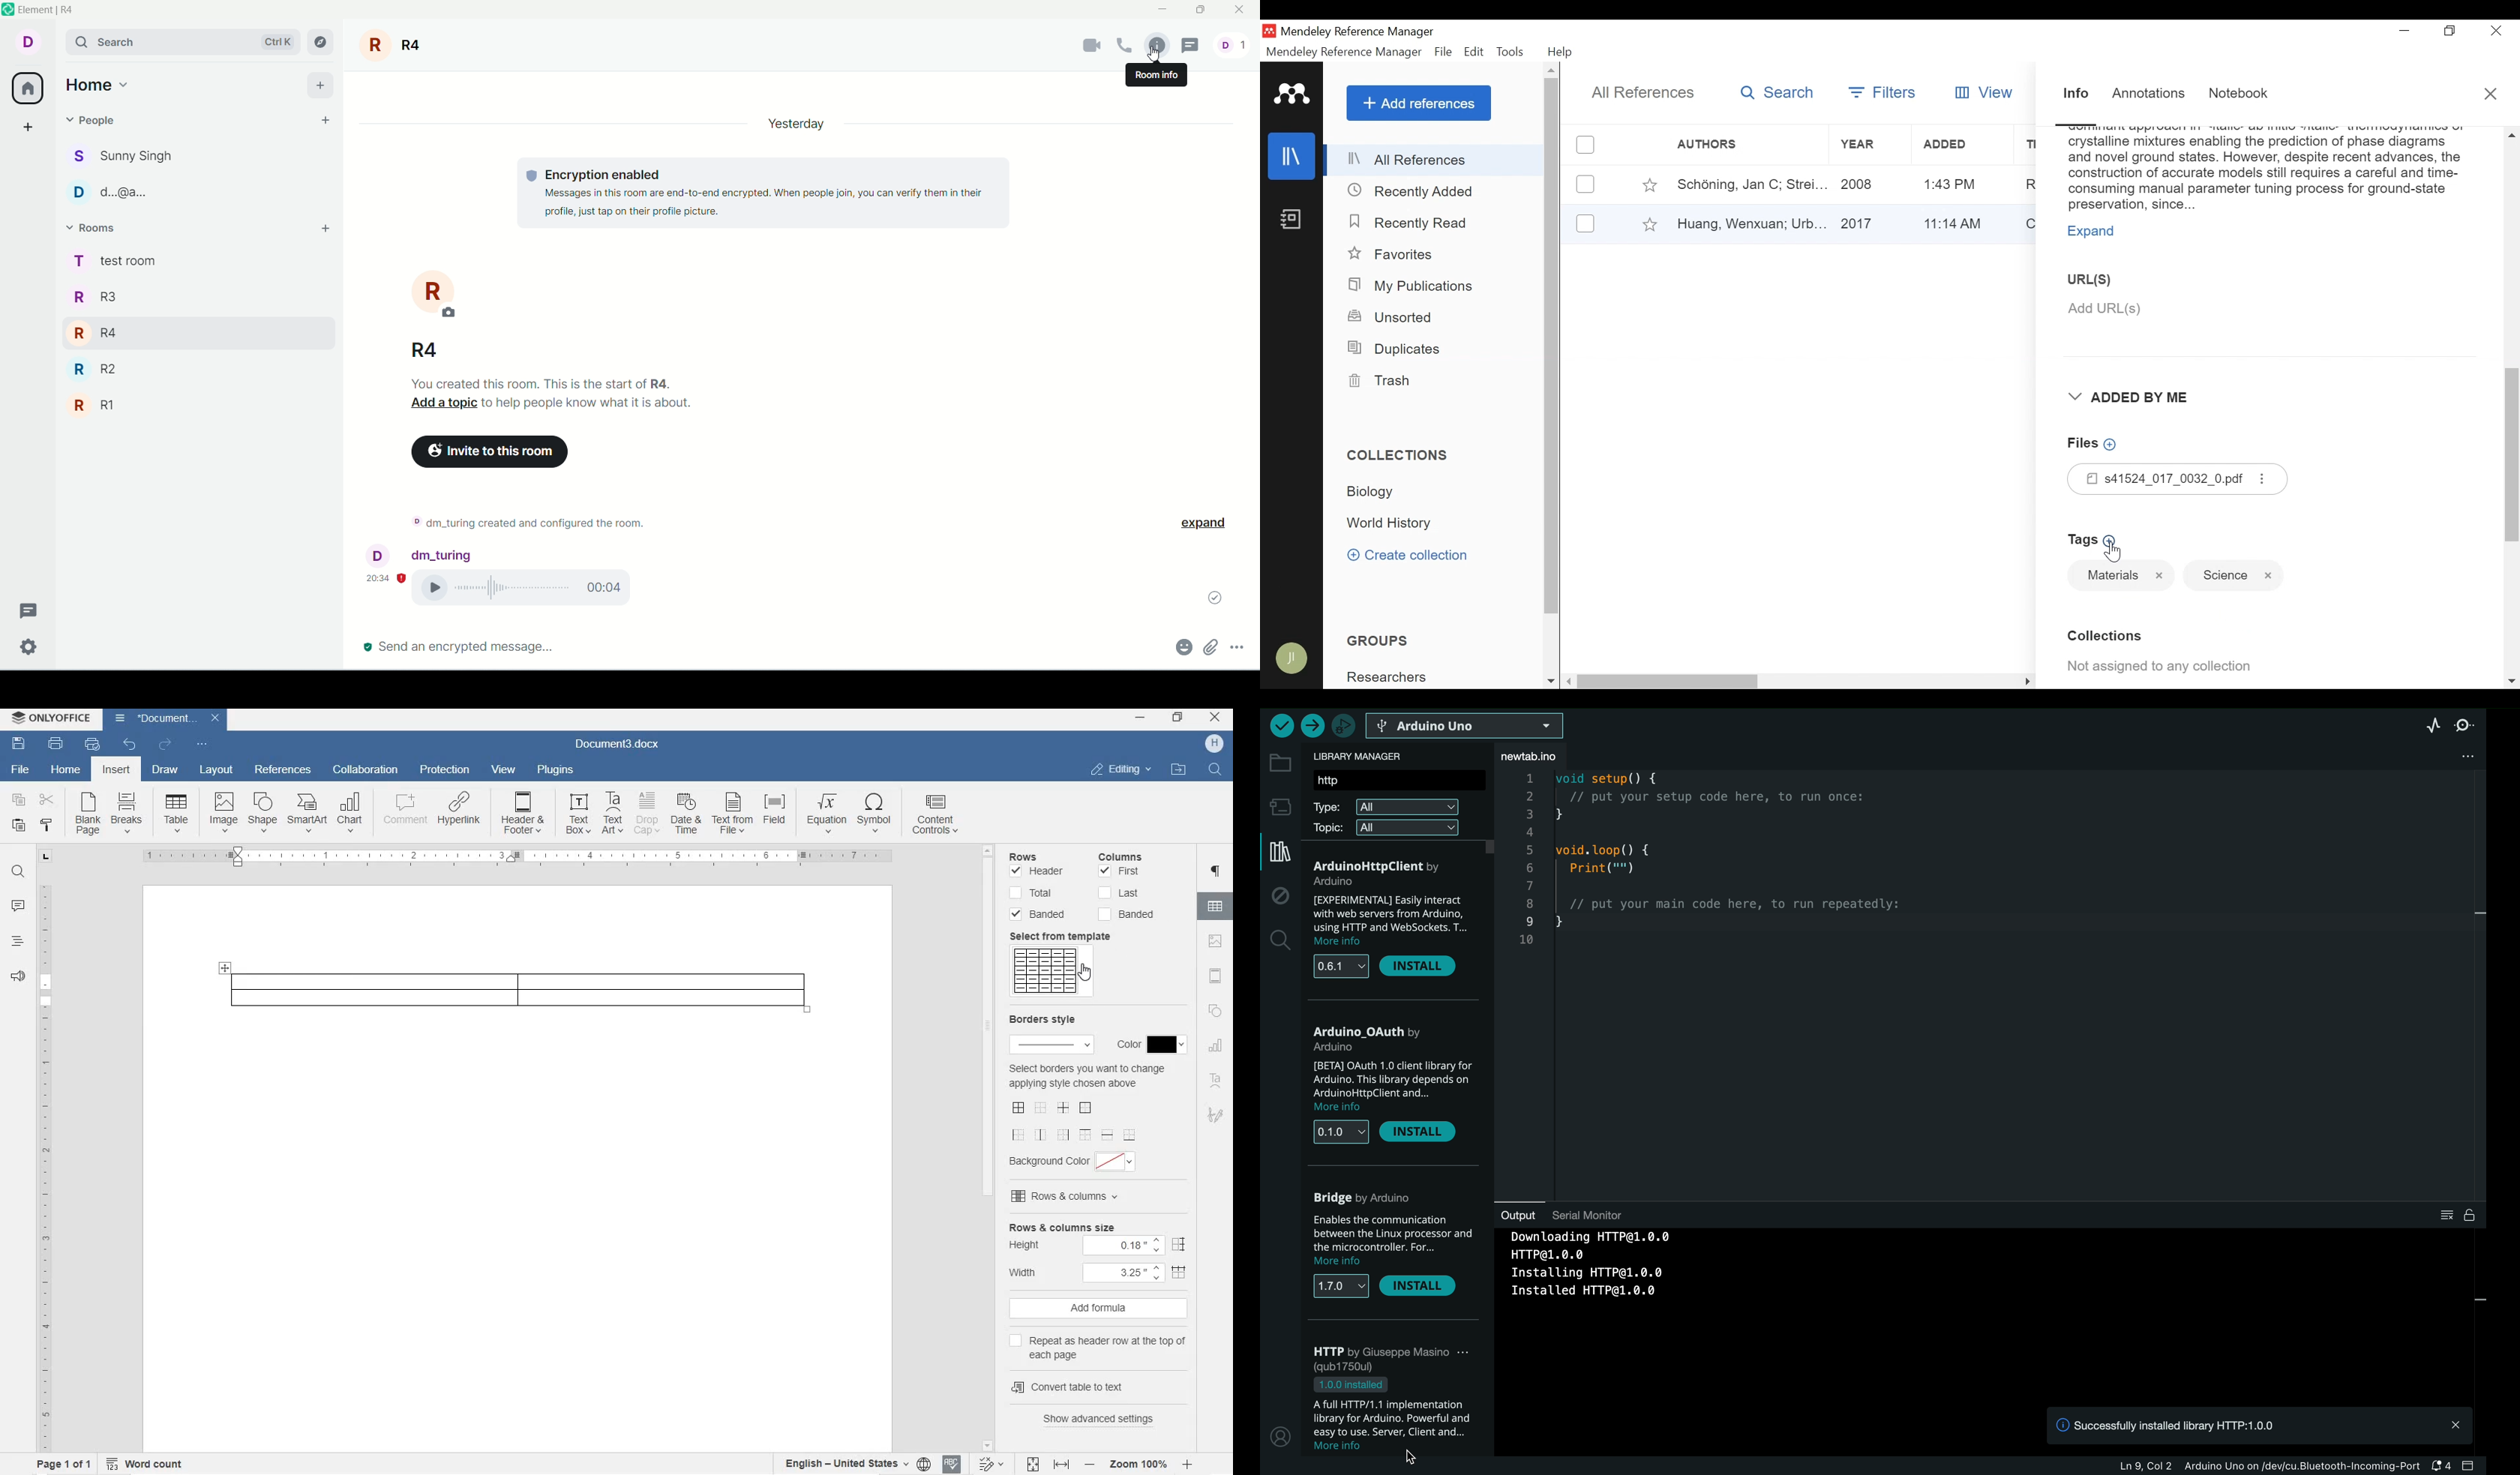 Image resolution: width=2520 pixels, height=1484 pixels. Describe the element at coordinates (146, 1463) in the screenshot. I see `WORD COUNT` at that location.